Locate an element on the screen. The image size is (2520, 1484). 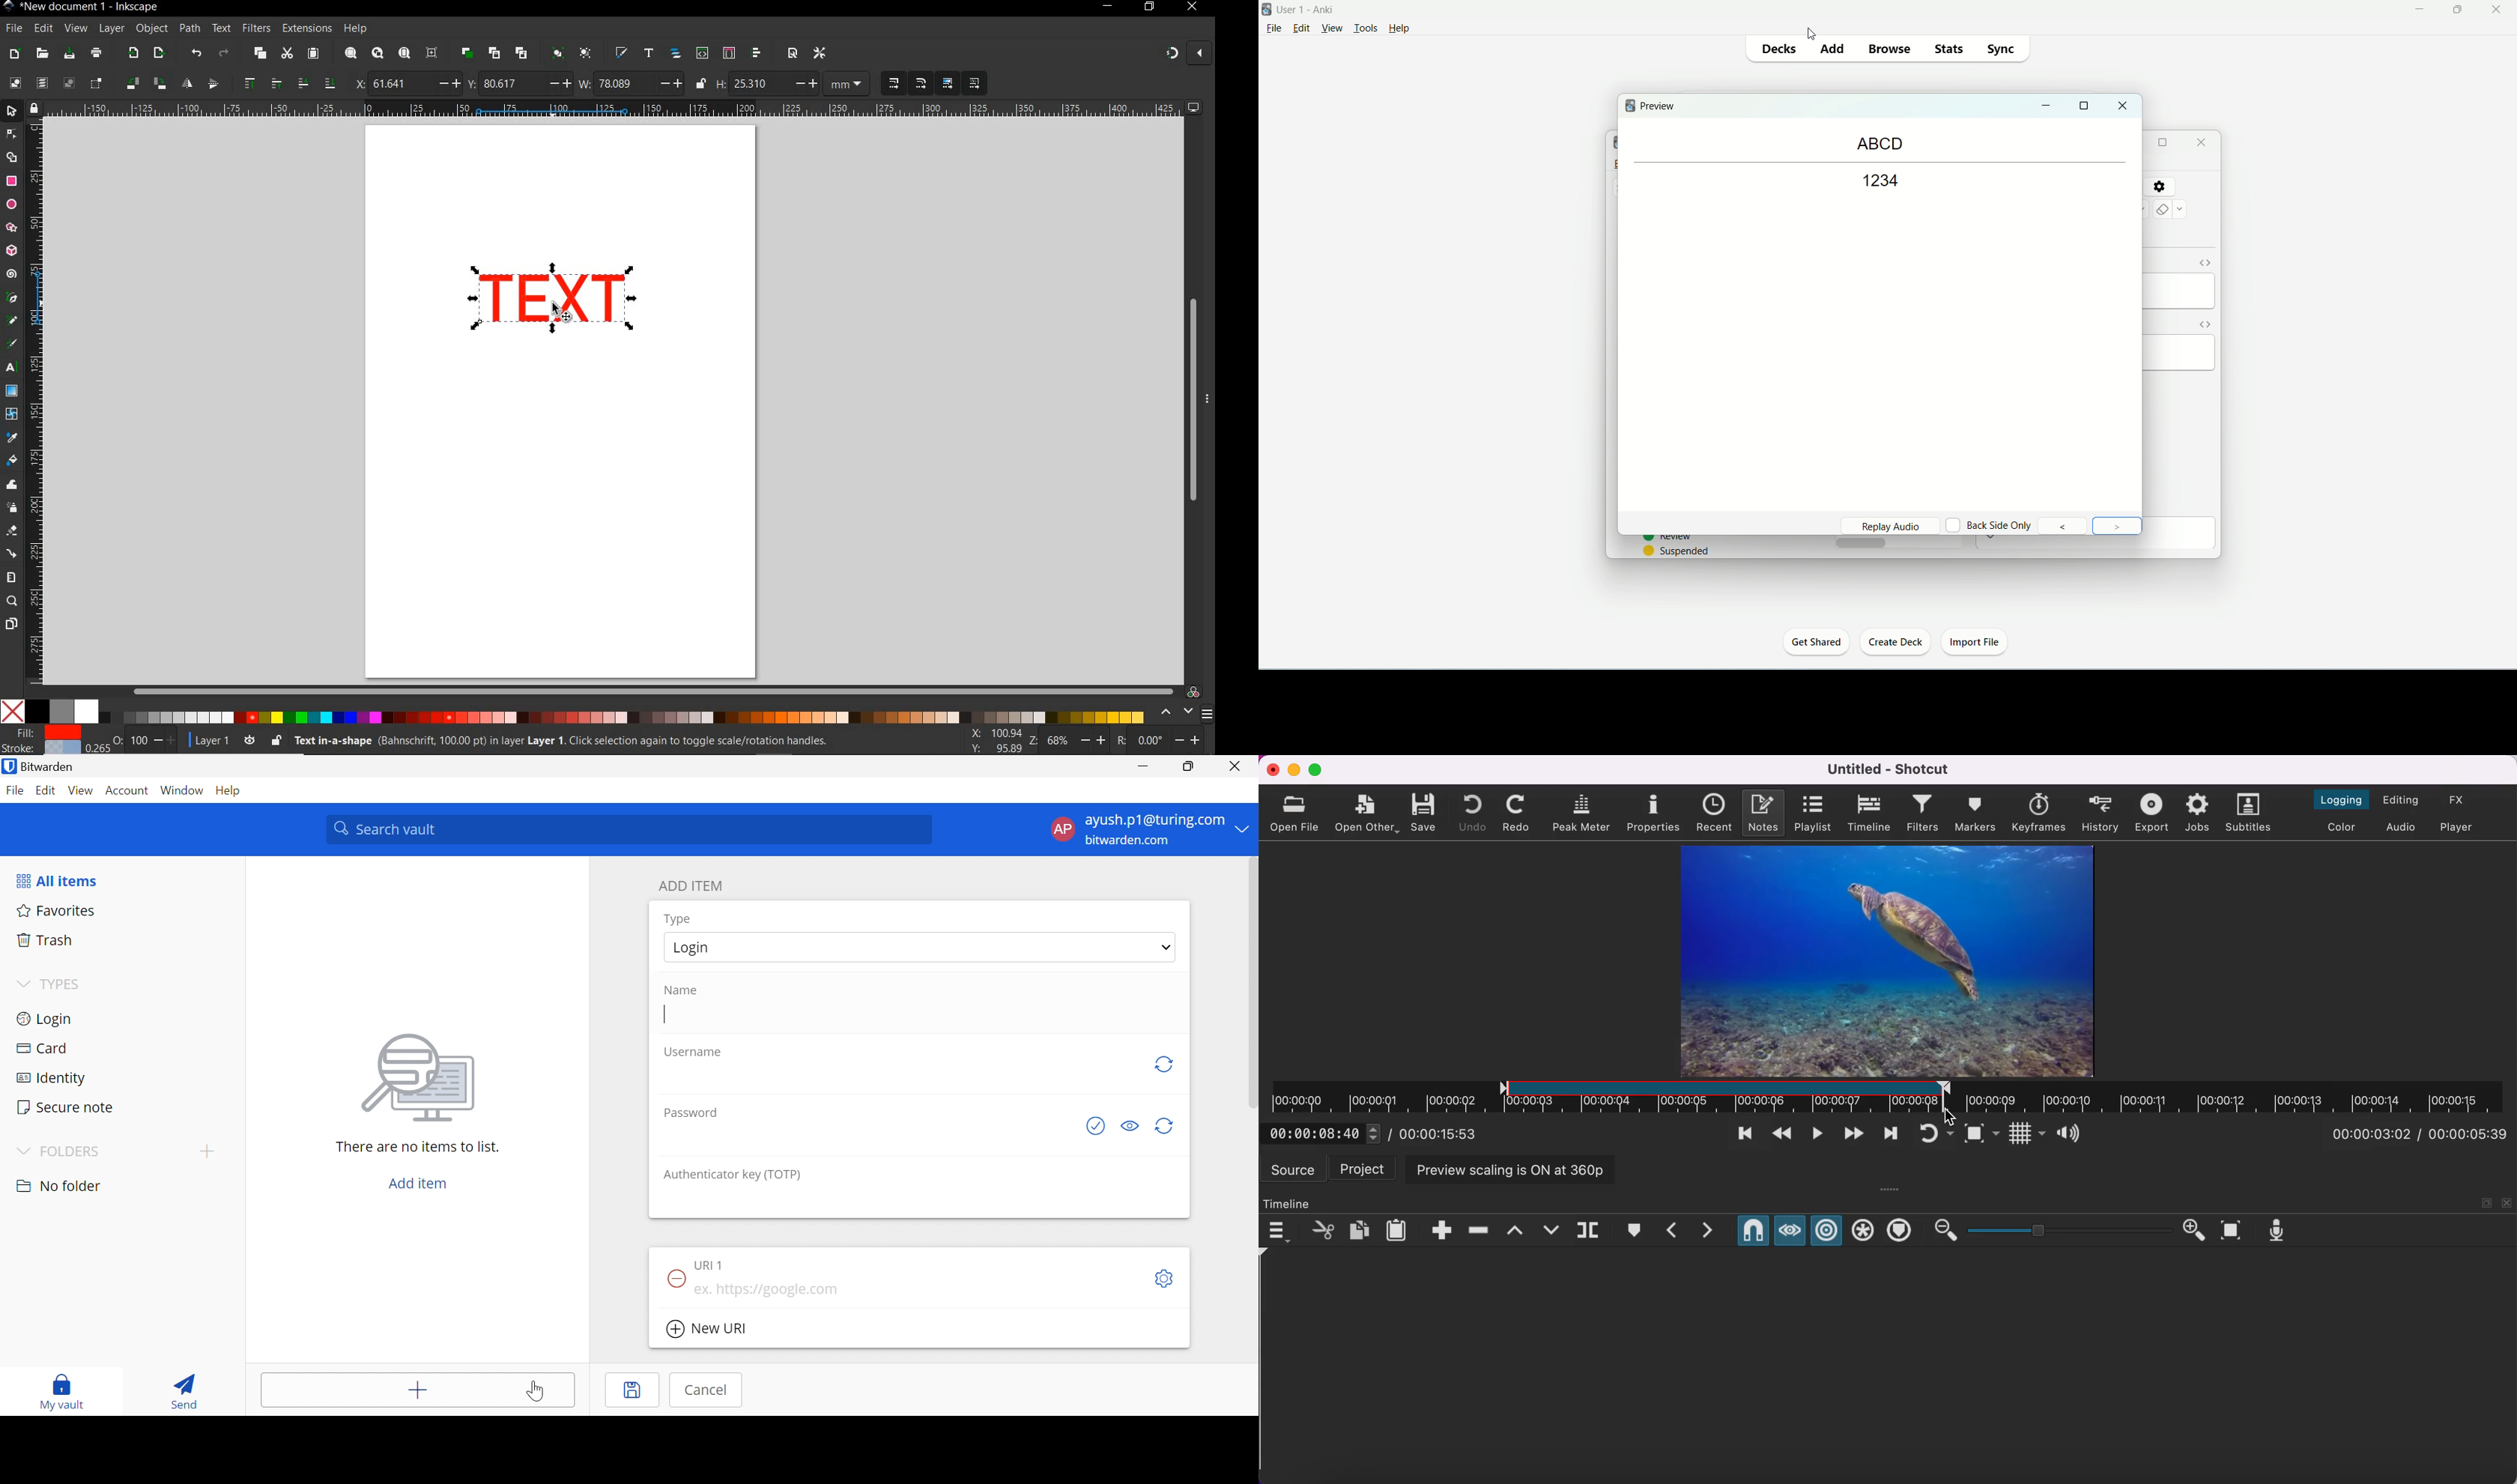
timeline is located at coordinates (1869, 813).